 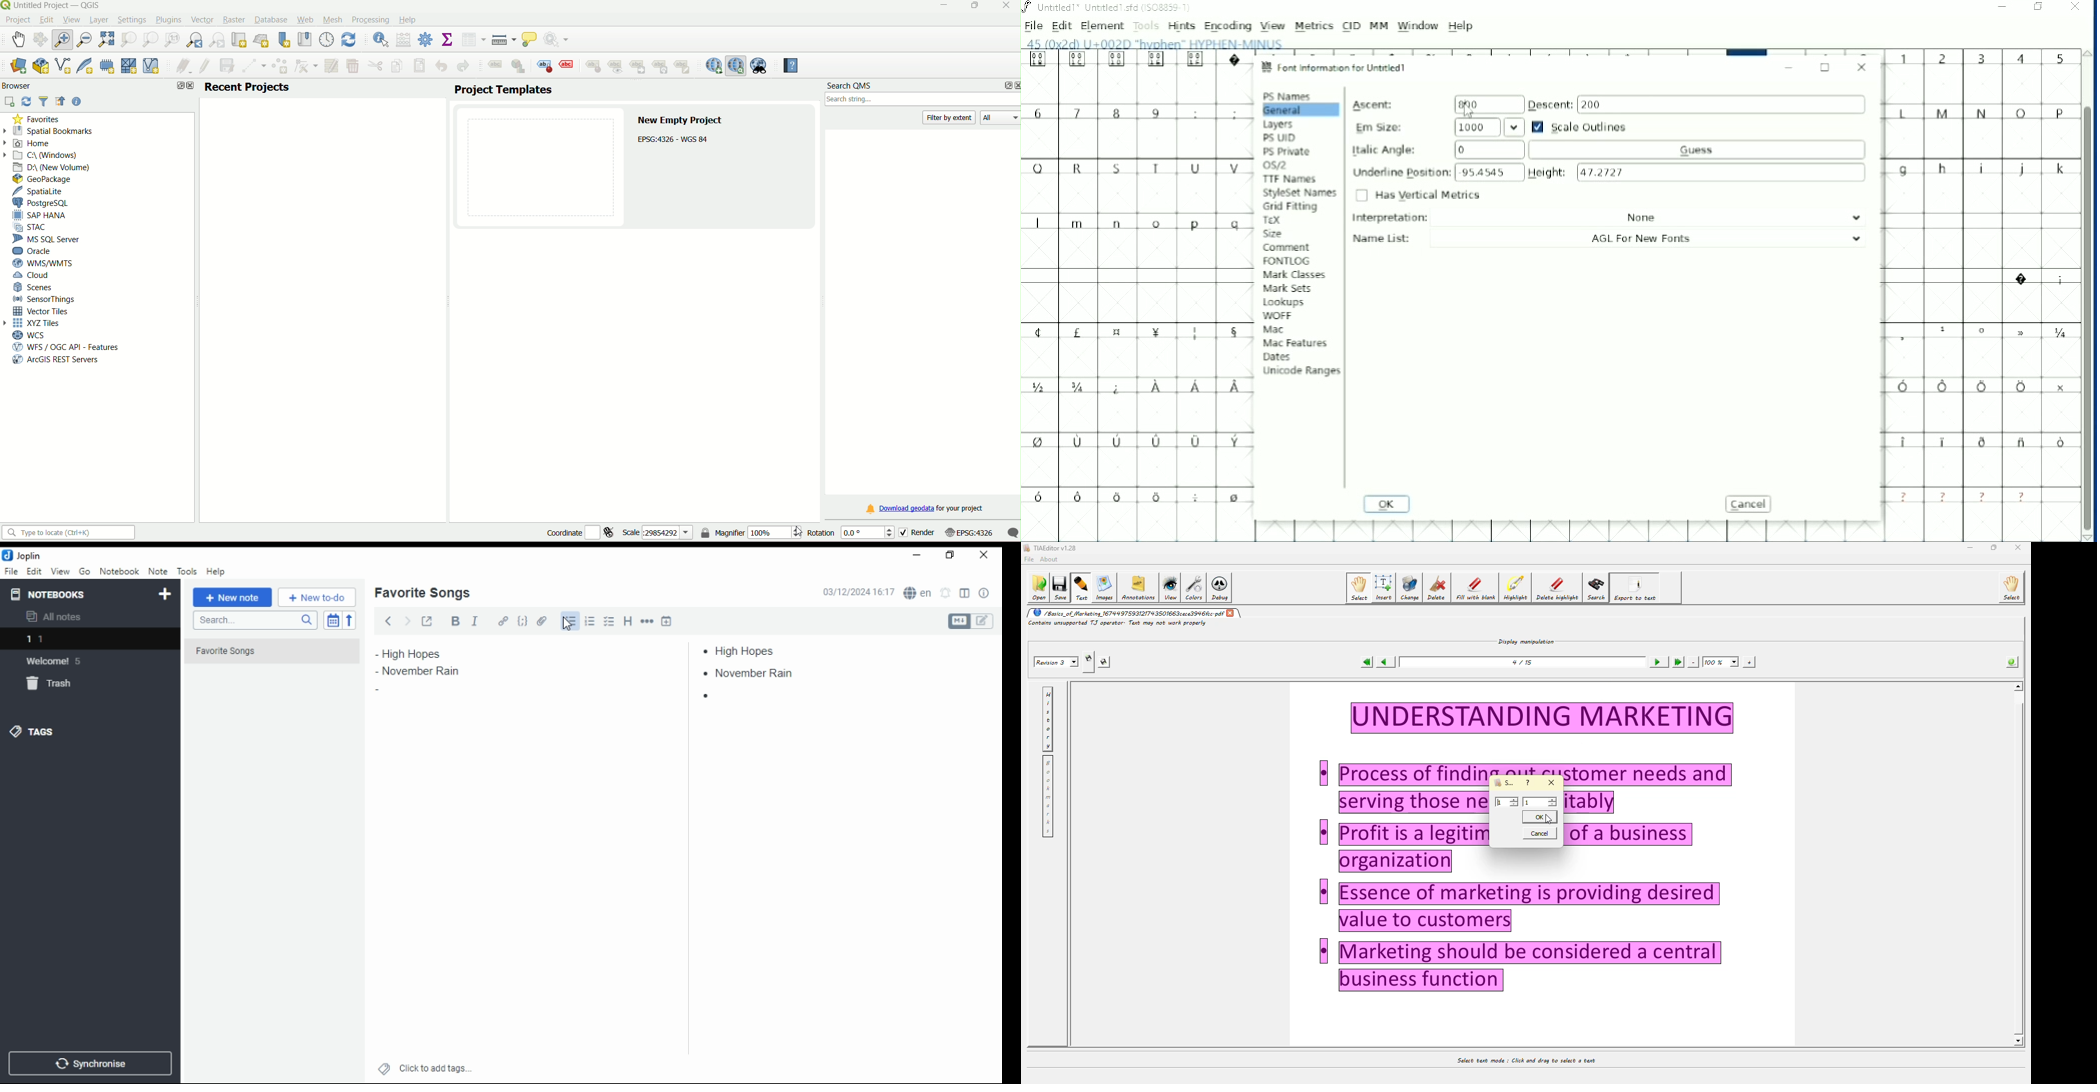 I want to click on toggle sort order field, so click(x=333, y=620).